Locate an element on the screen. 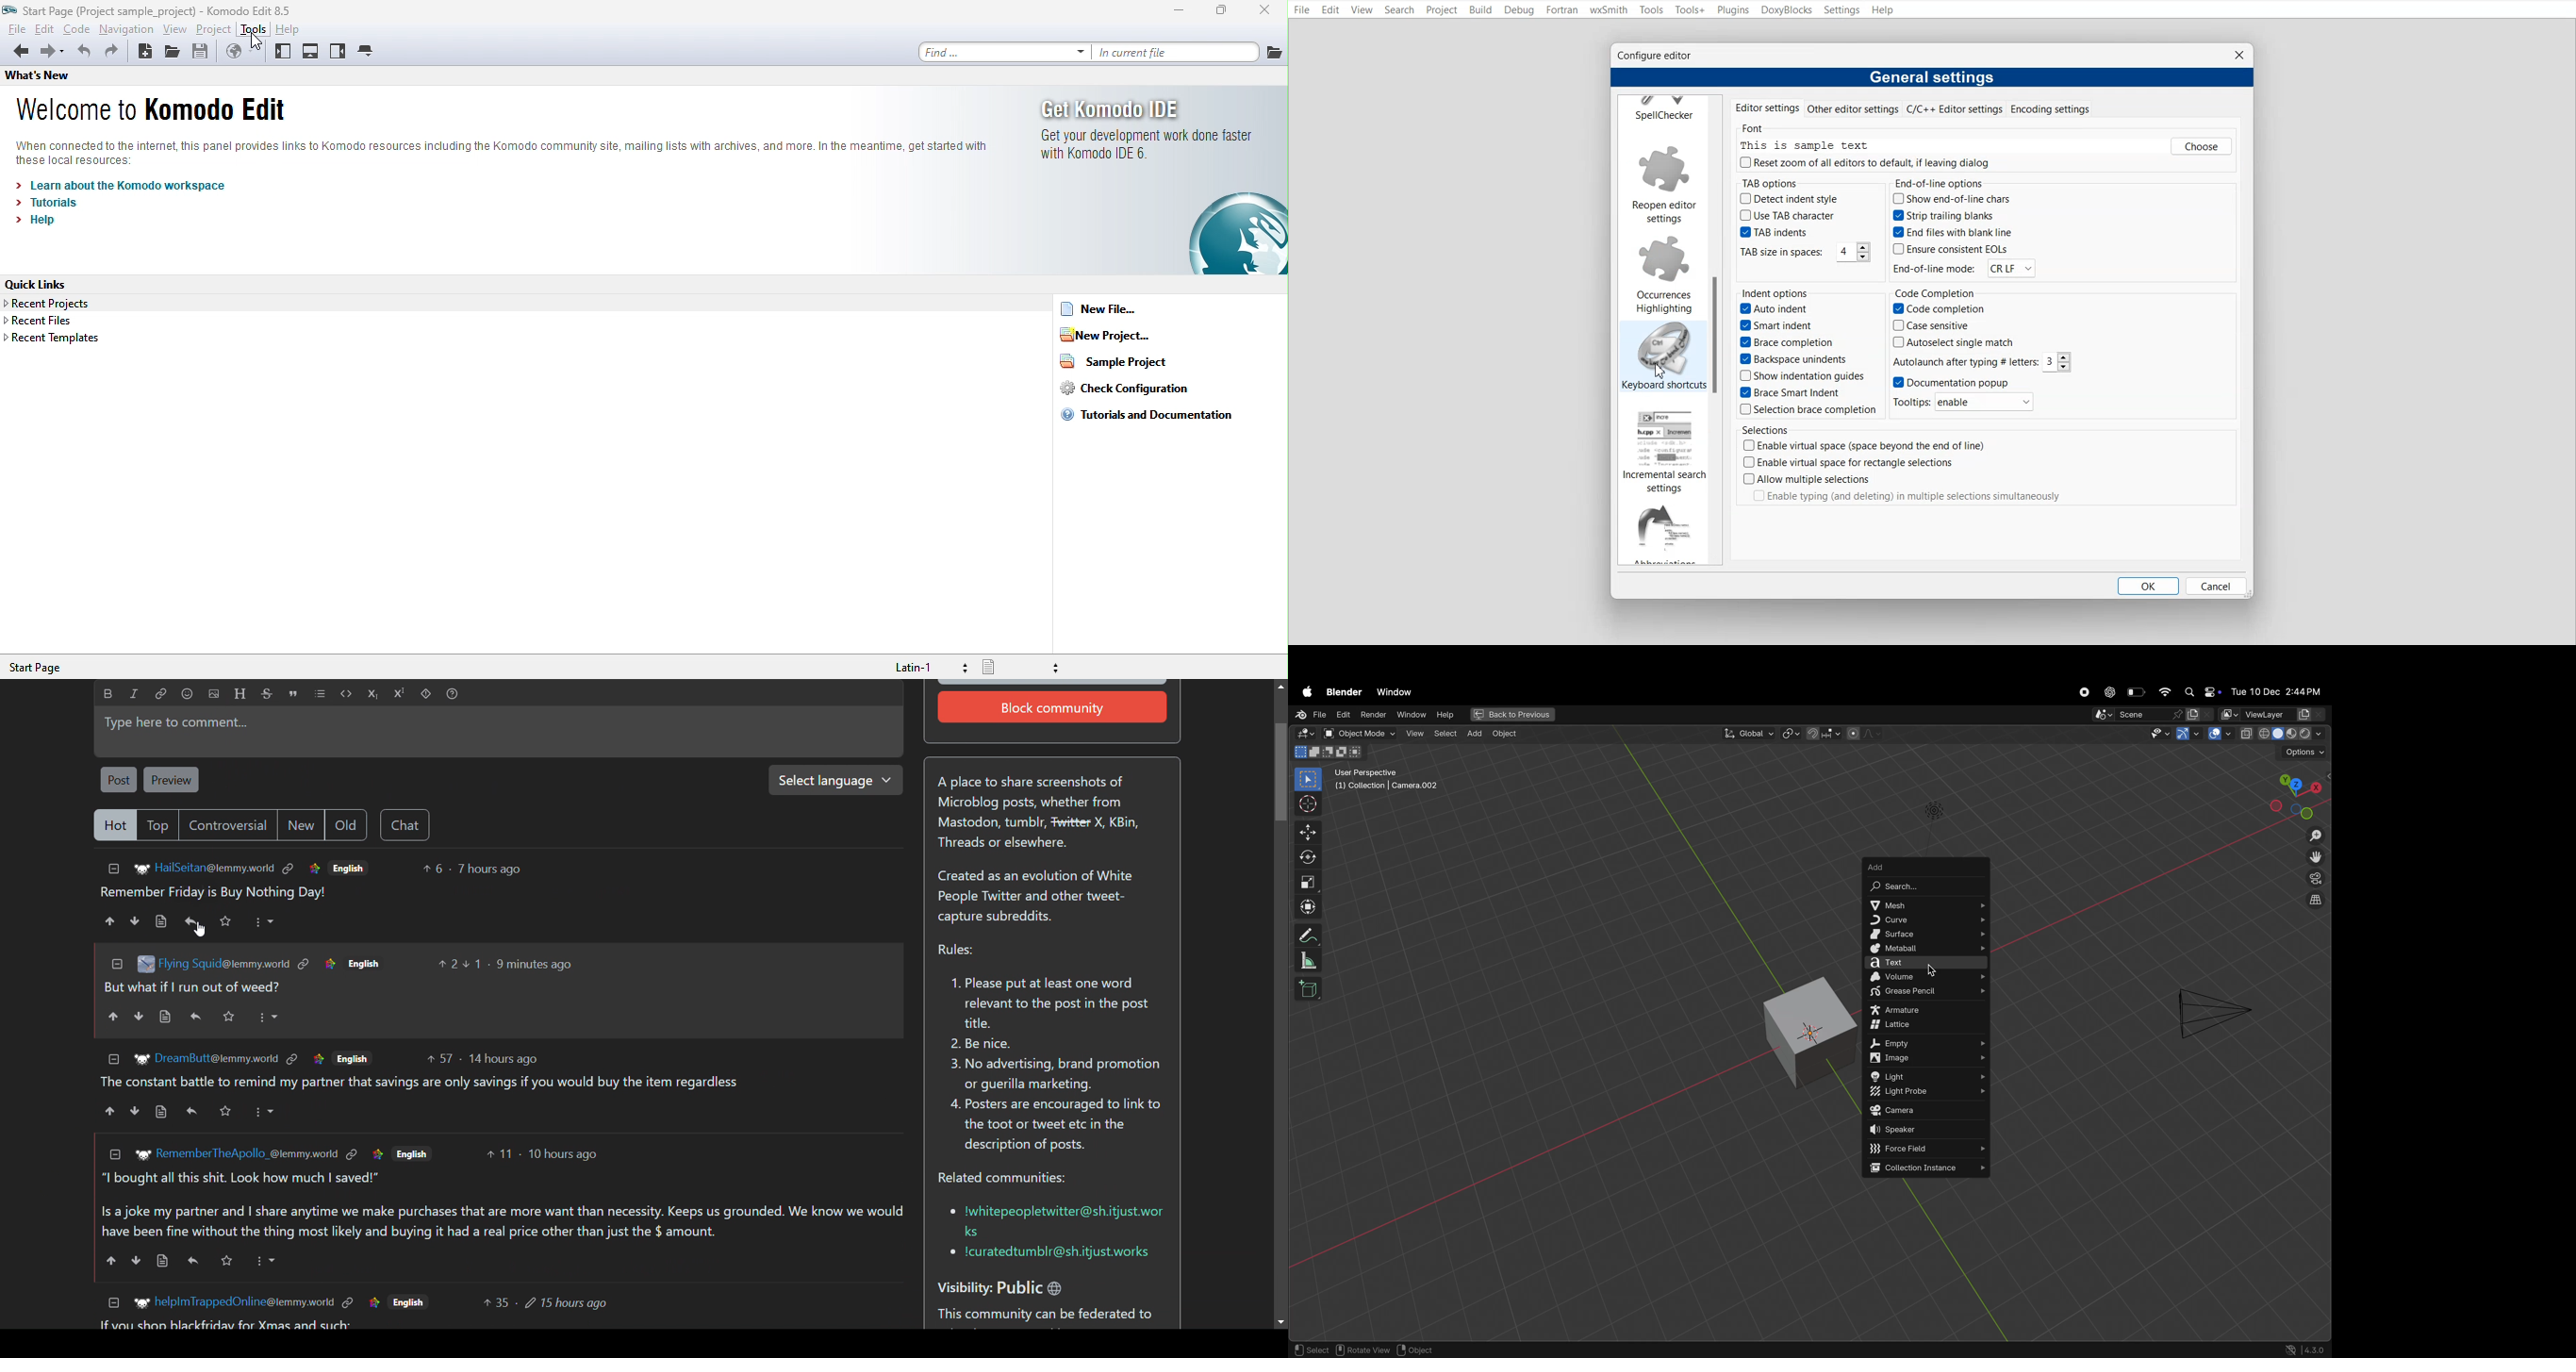  3D cursor is located at coordinates (1437, 1349).